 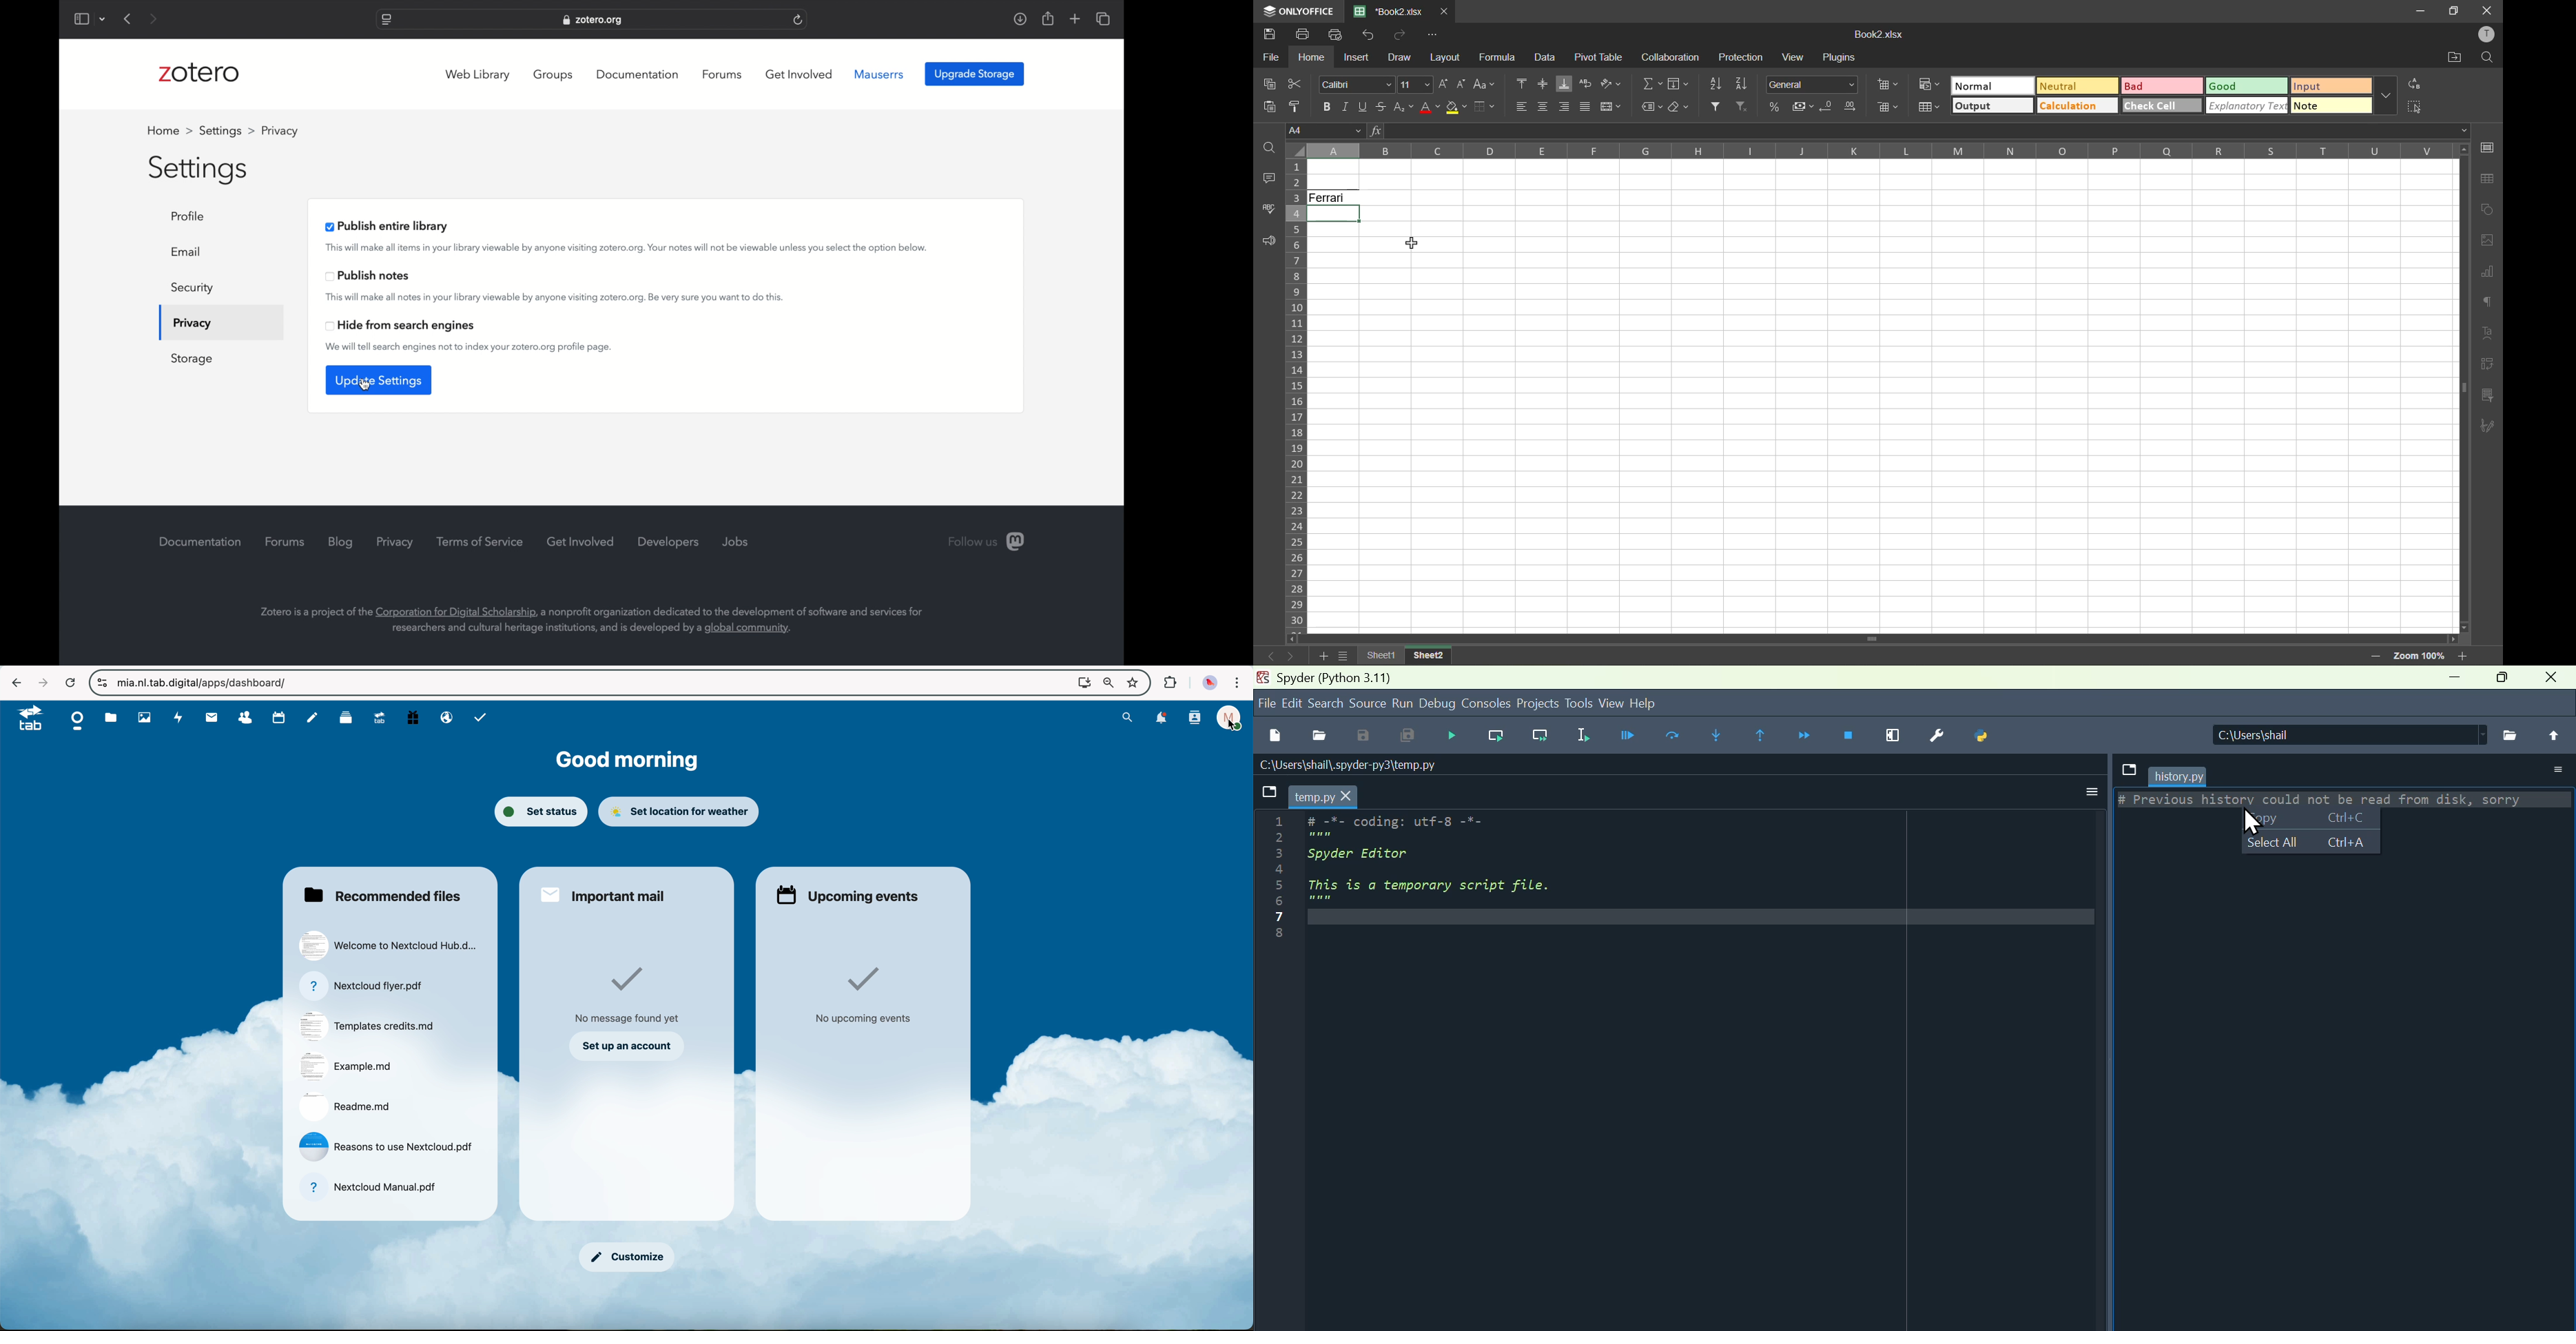 What do you see at coordinates (541, 813) in the screenshot?
I see `set status` at bounding box center [541, 813].